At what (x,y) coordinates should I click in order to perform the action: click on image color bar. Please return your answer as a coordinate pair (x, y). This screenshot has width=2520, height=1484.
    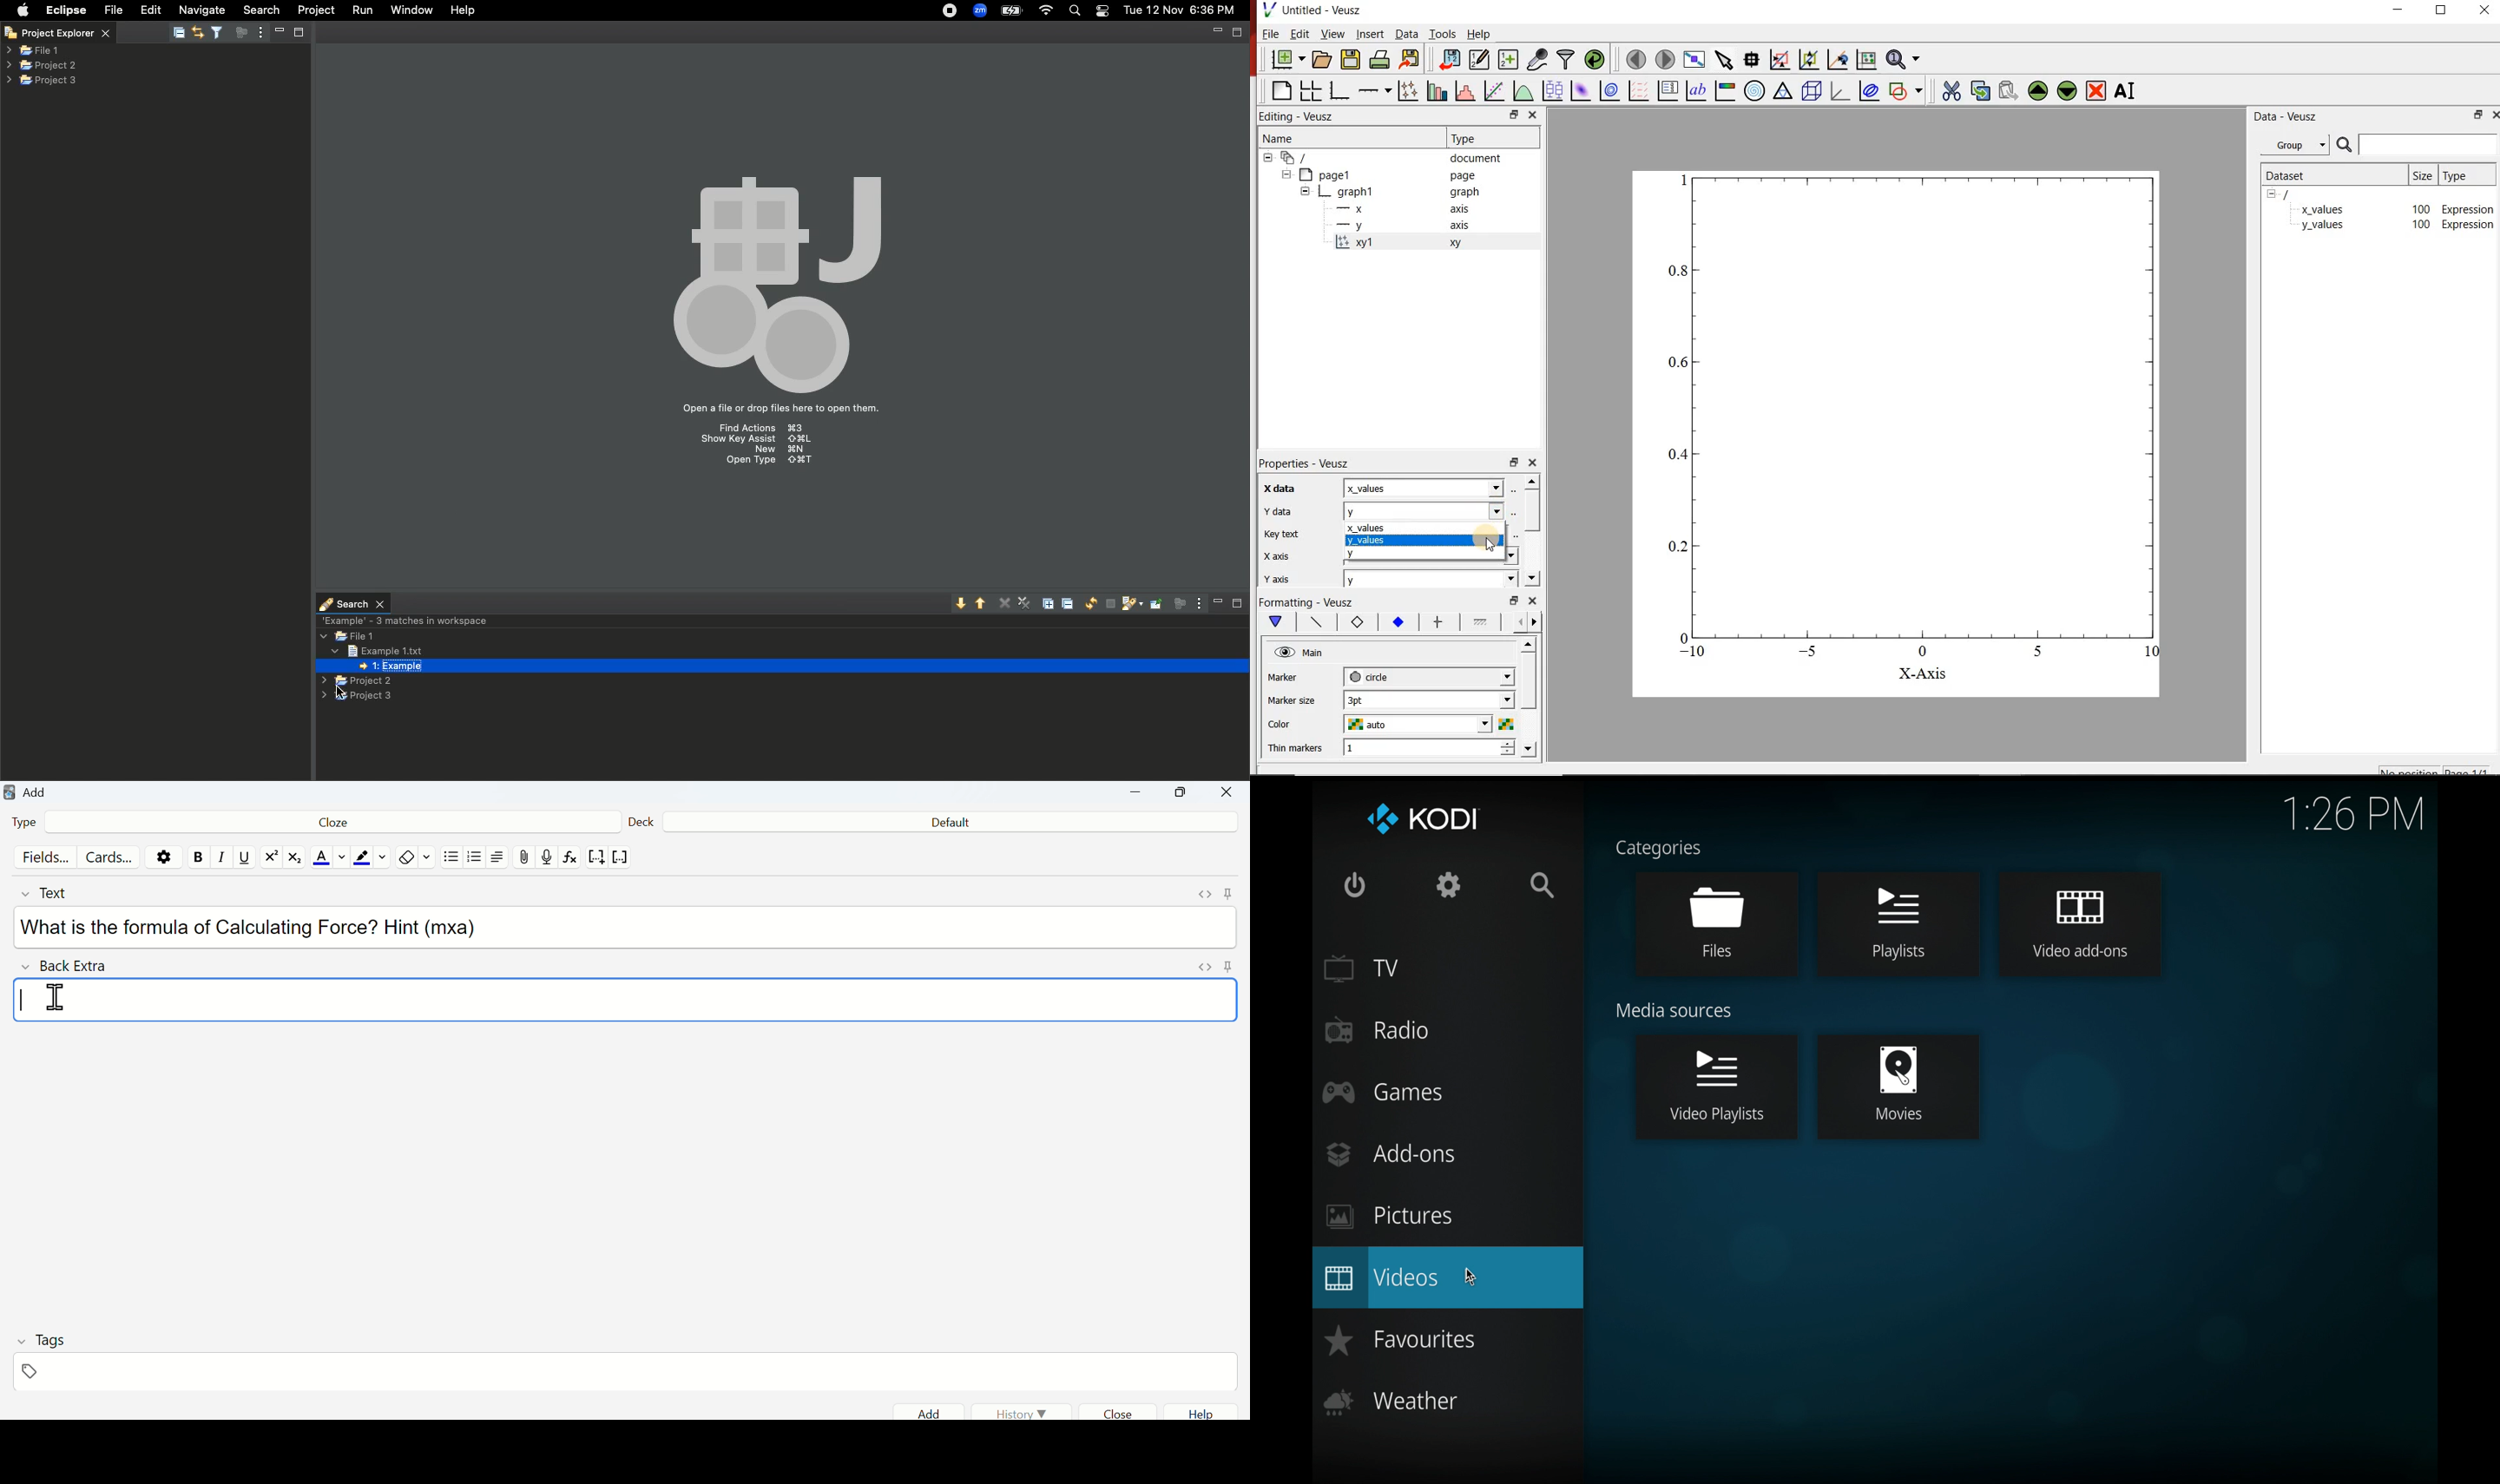
    Looking at the image, I should click on (1725, 91).